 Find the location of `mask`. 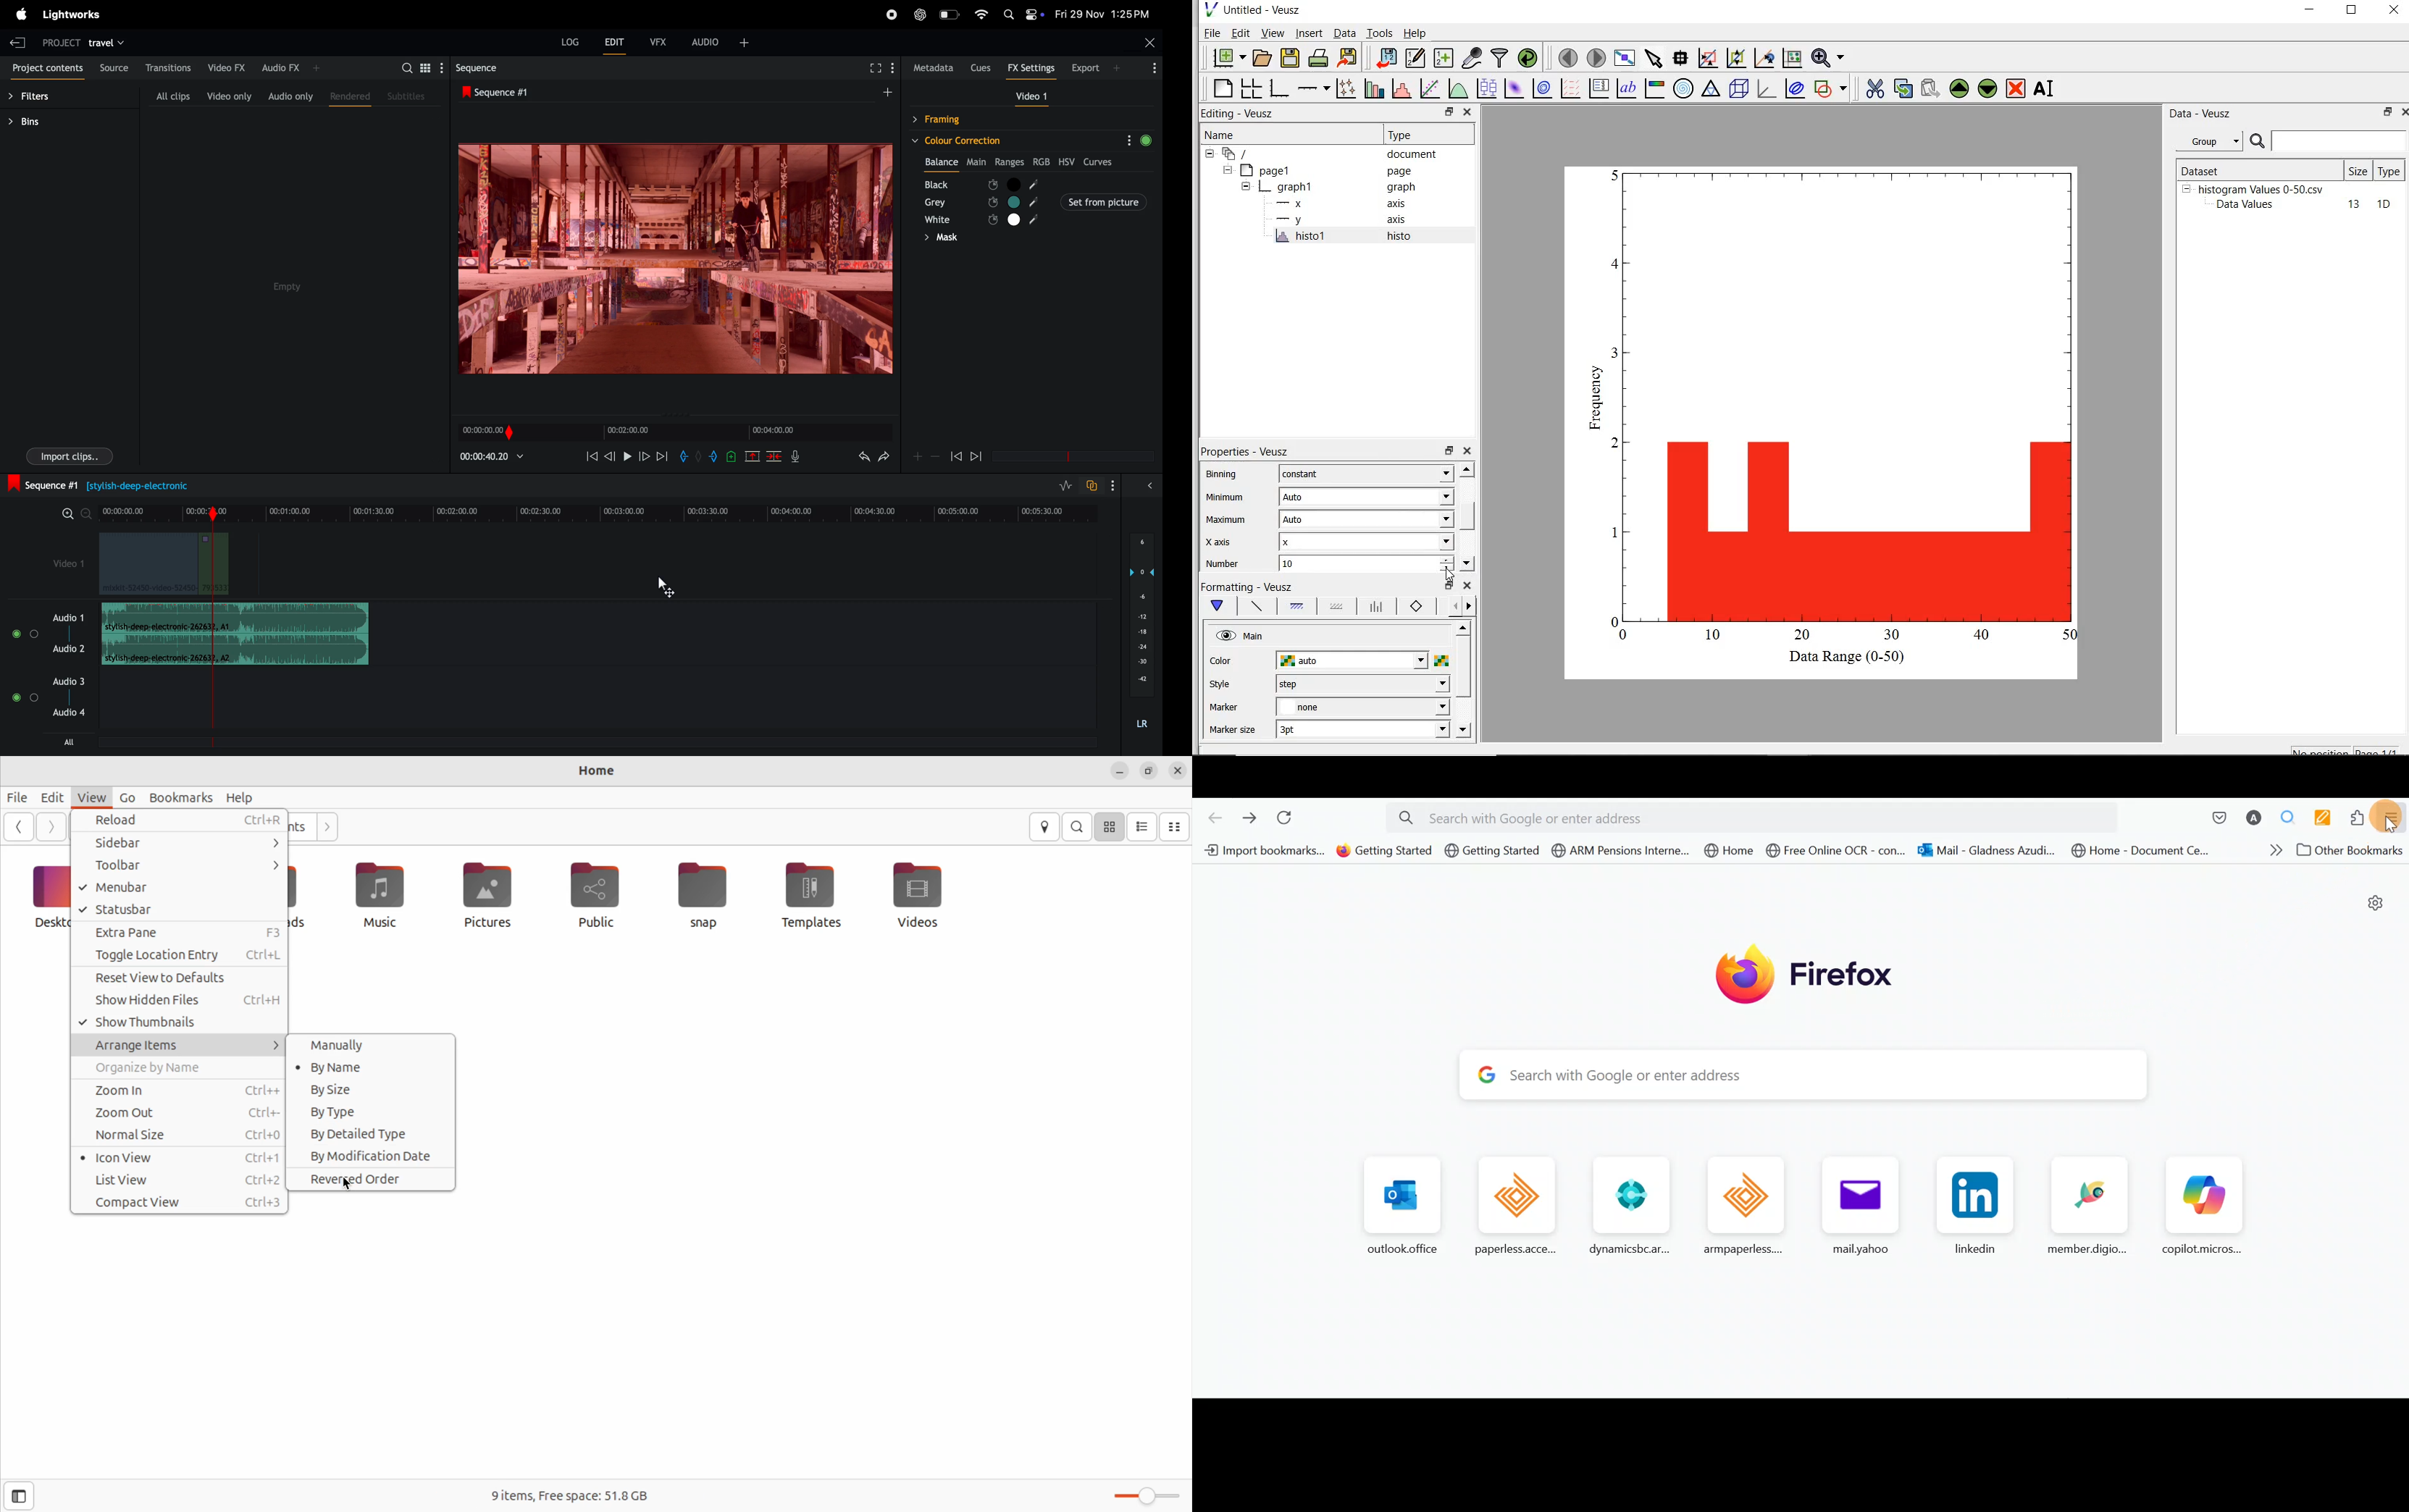

mask is located at coordinates (941, 238).